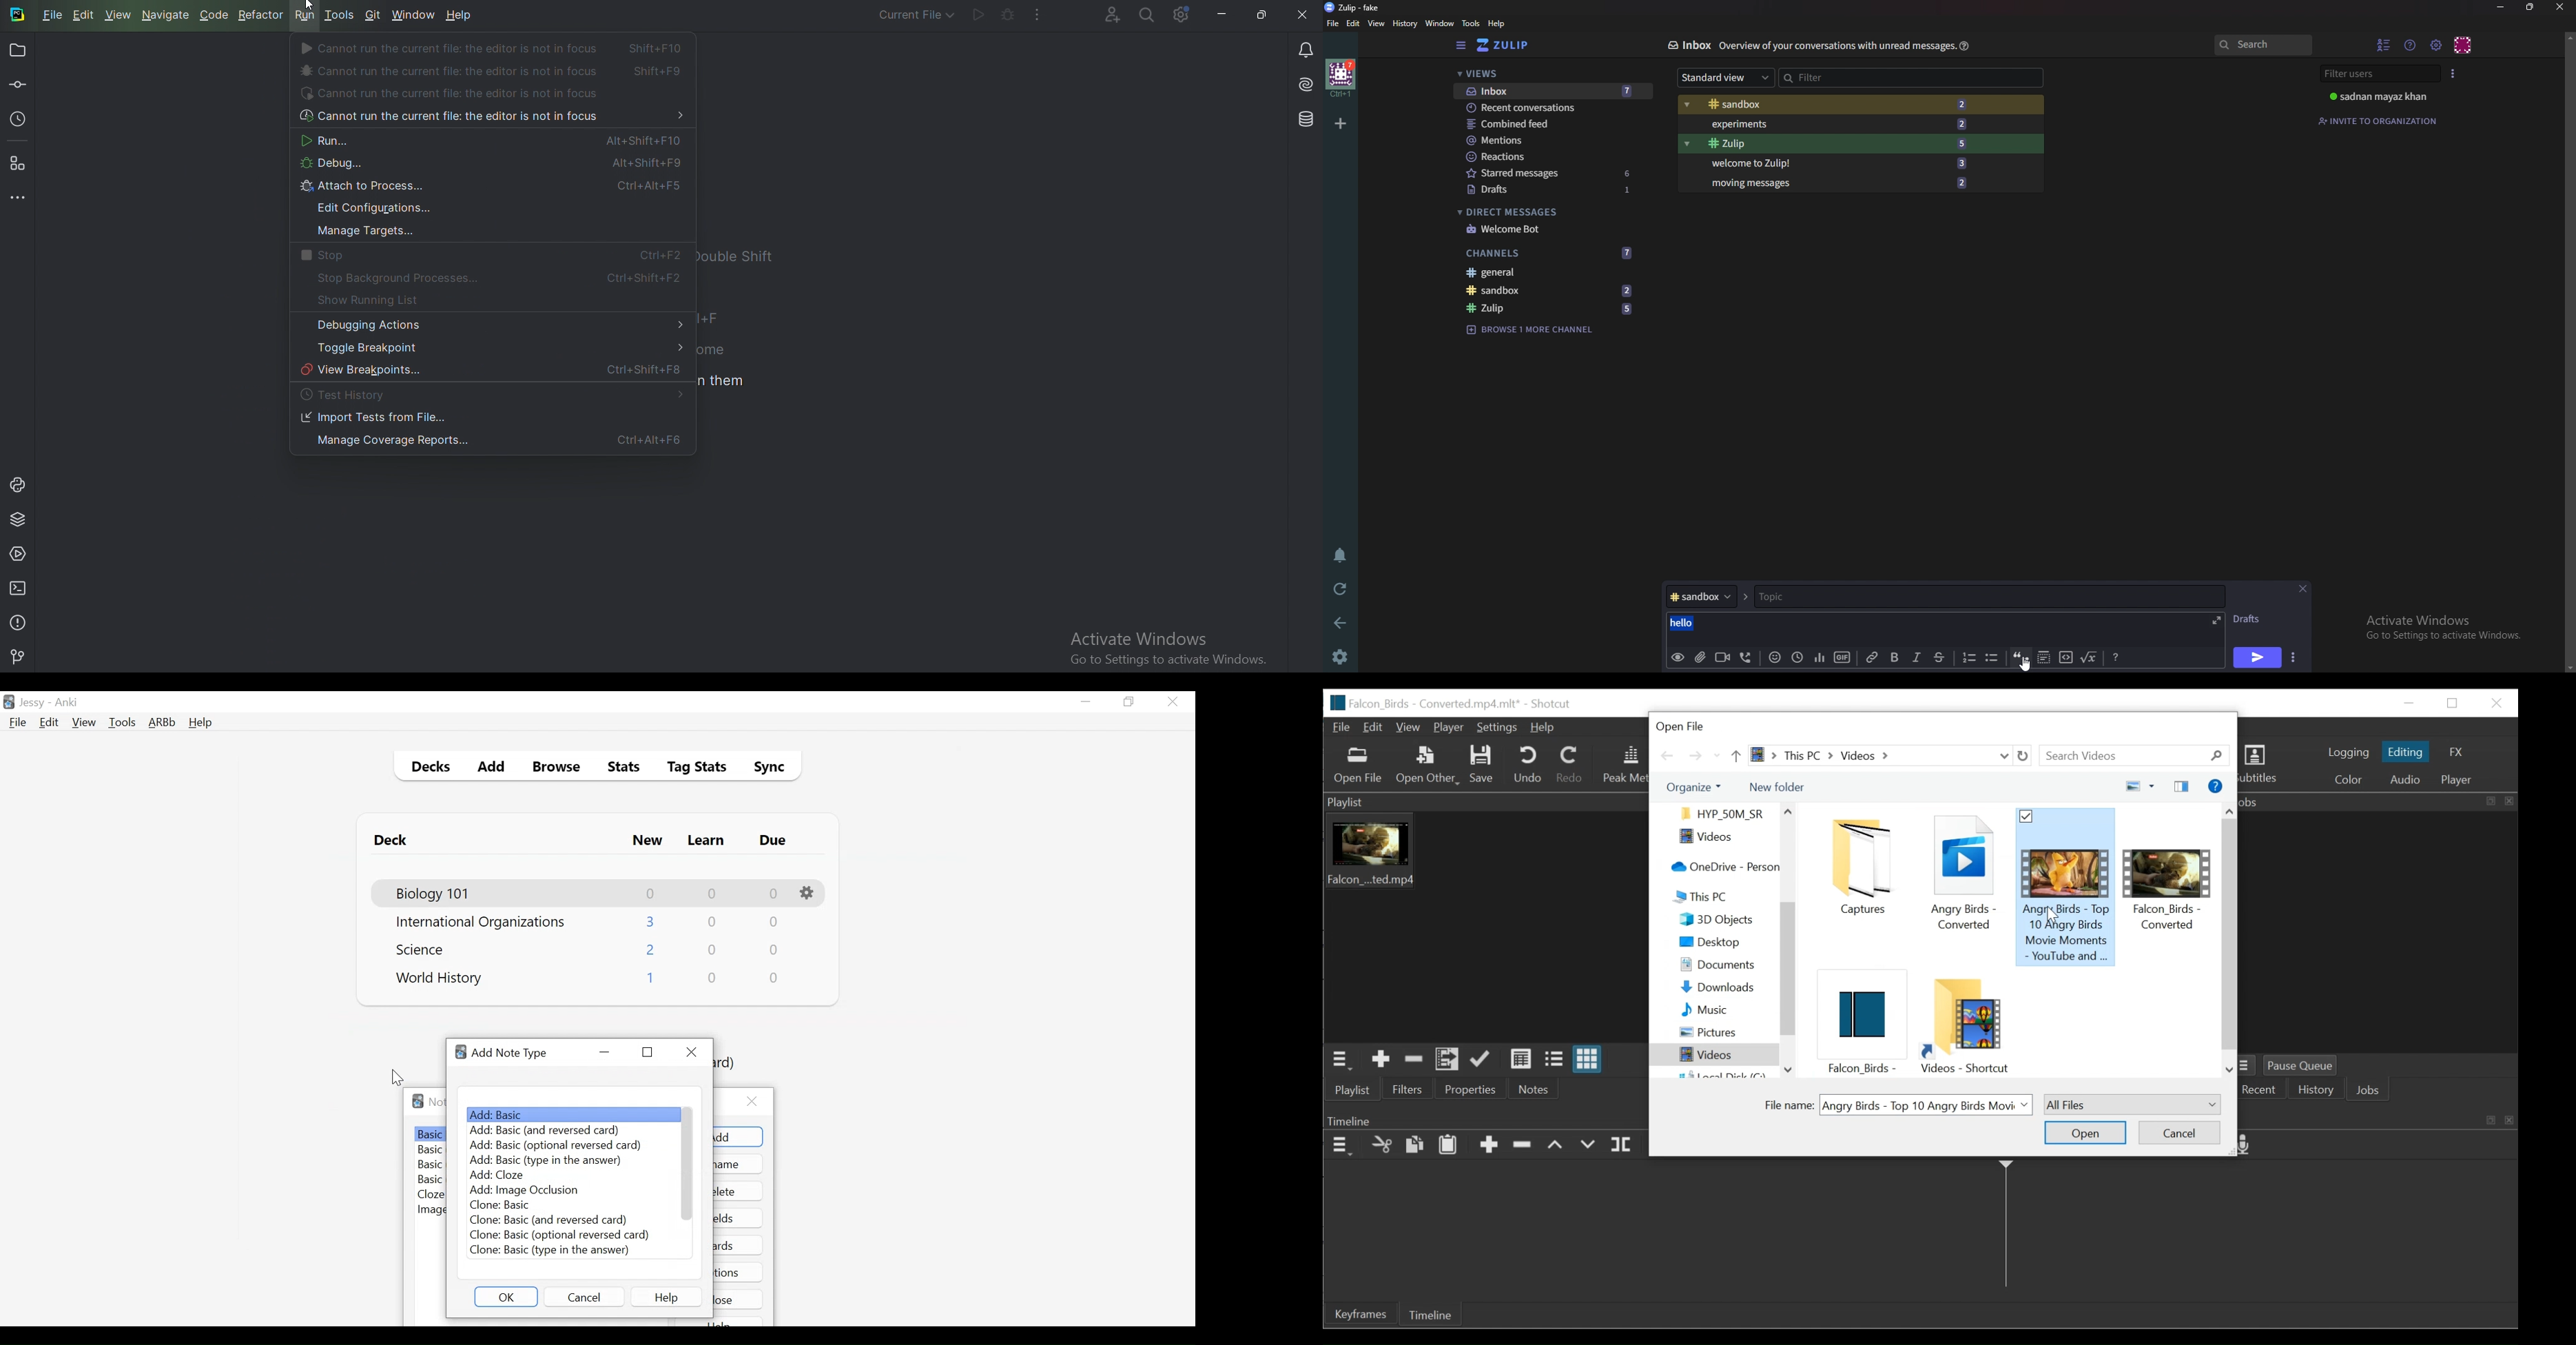 This screenshot has height=1372, width=2576. I want to click on Close, so click(739, 1299).